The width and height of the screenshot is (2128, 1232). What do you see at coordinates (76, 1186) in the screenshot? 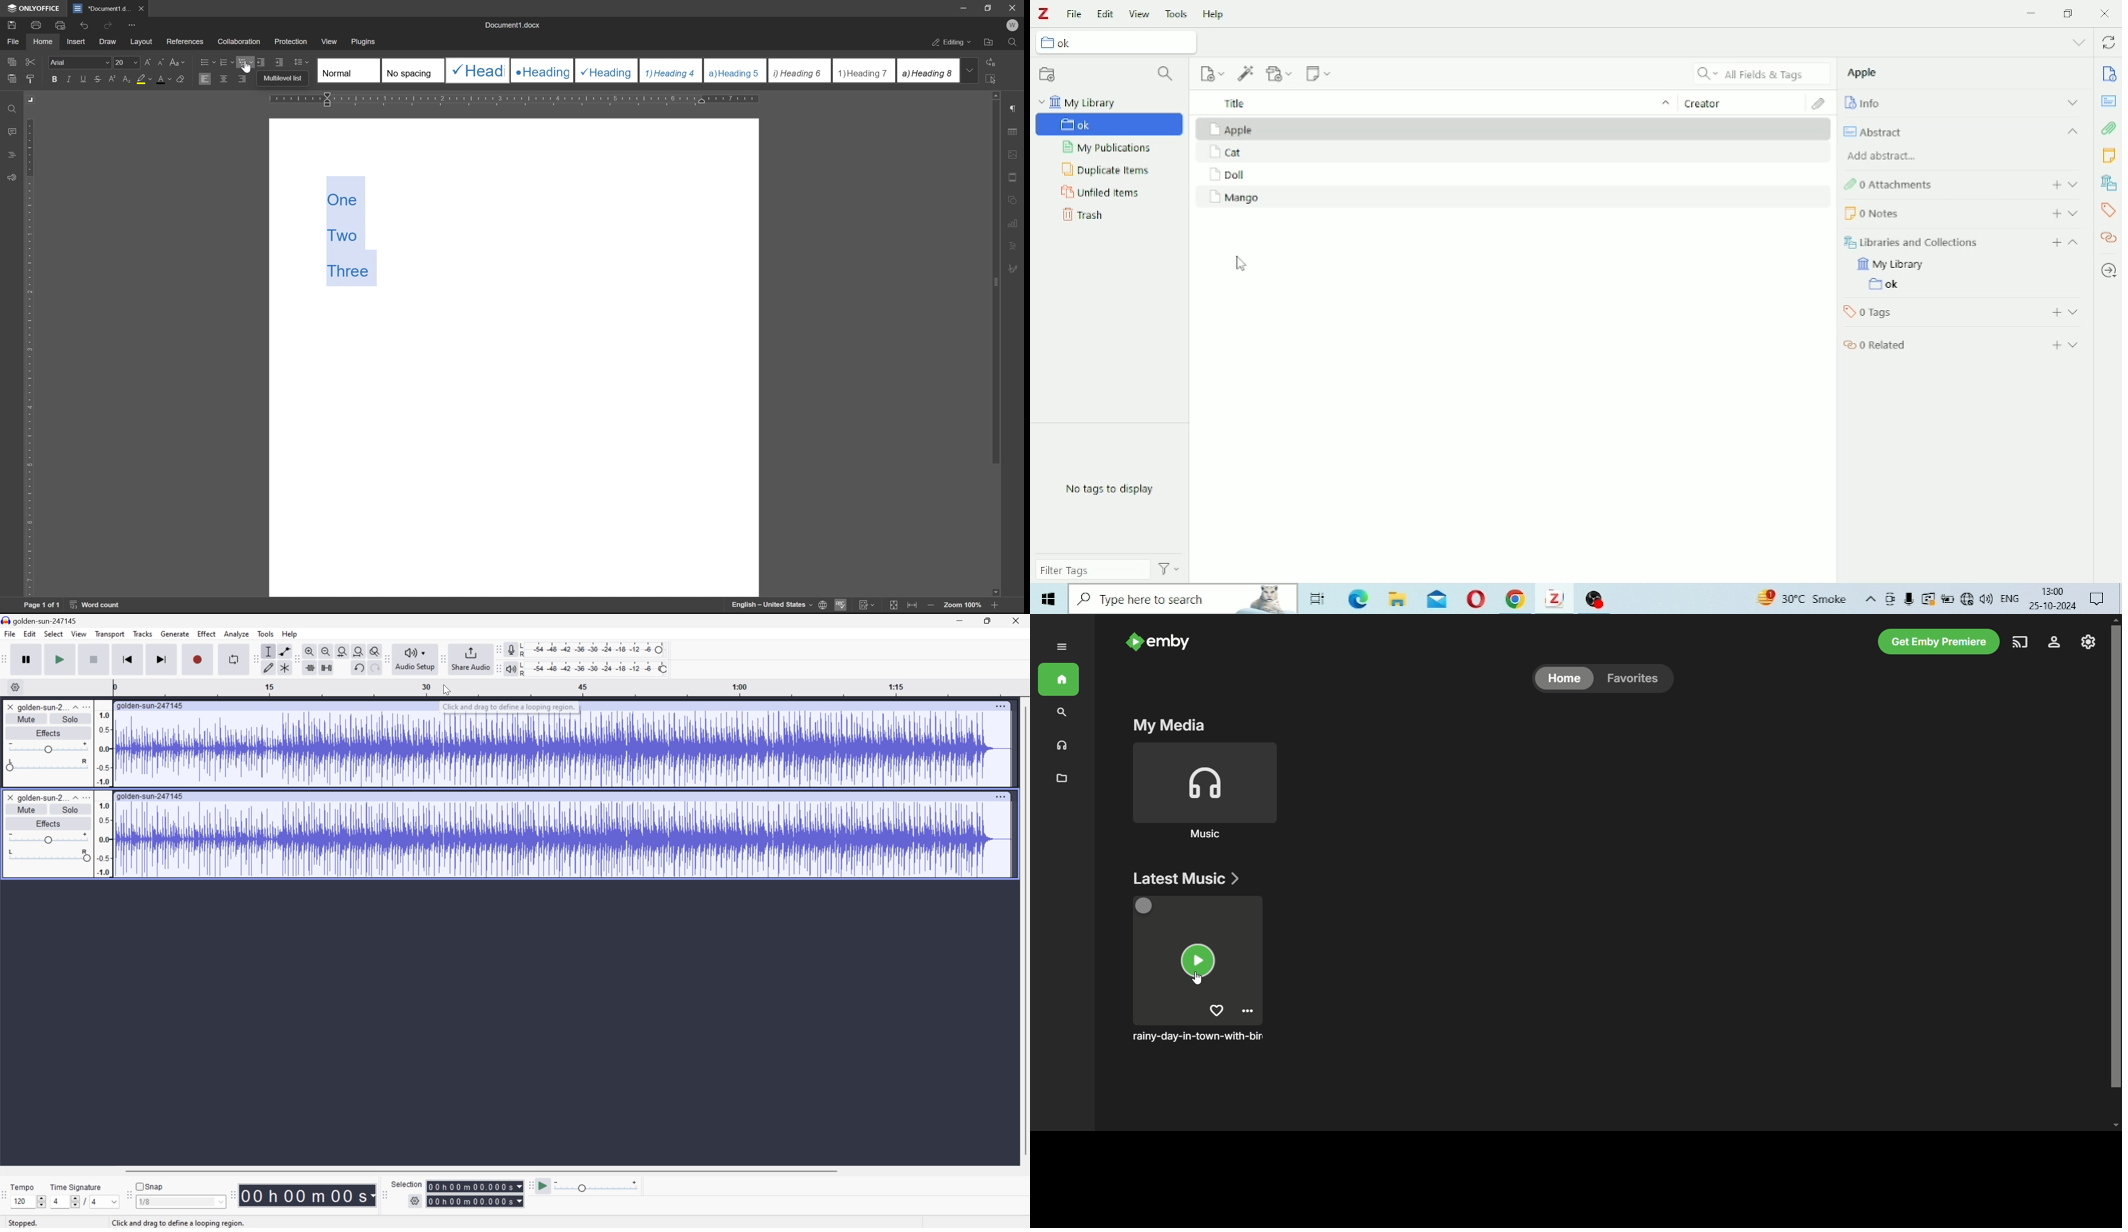
I see `Time signature` at bounding box center [76, 1186].